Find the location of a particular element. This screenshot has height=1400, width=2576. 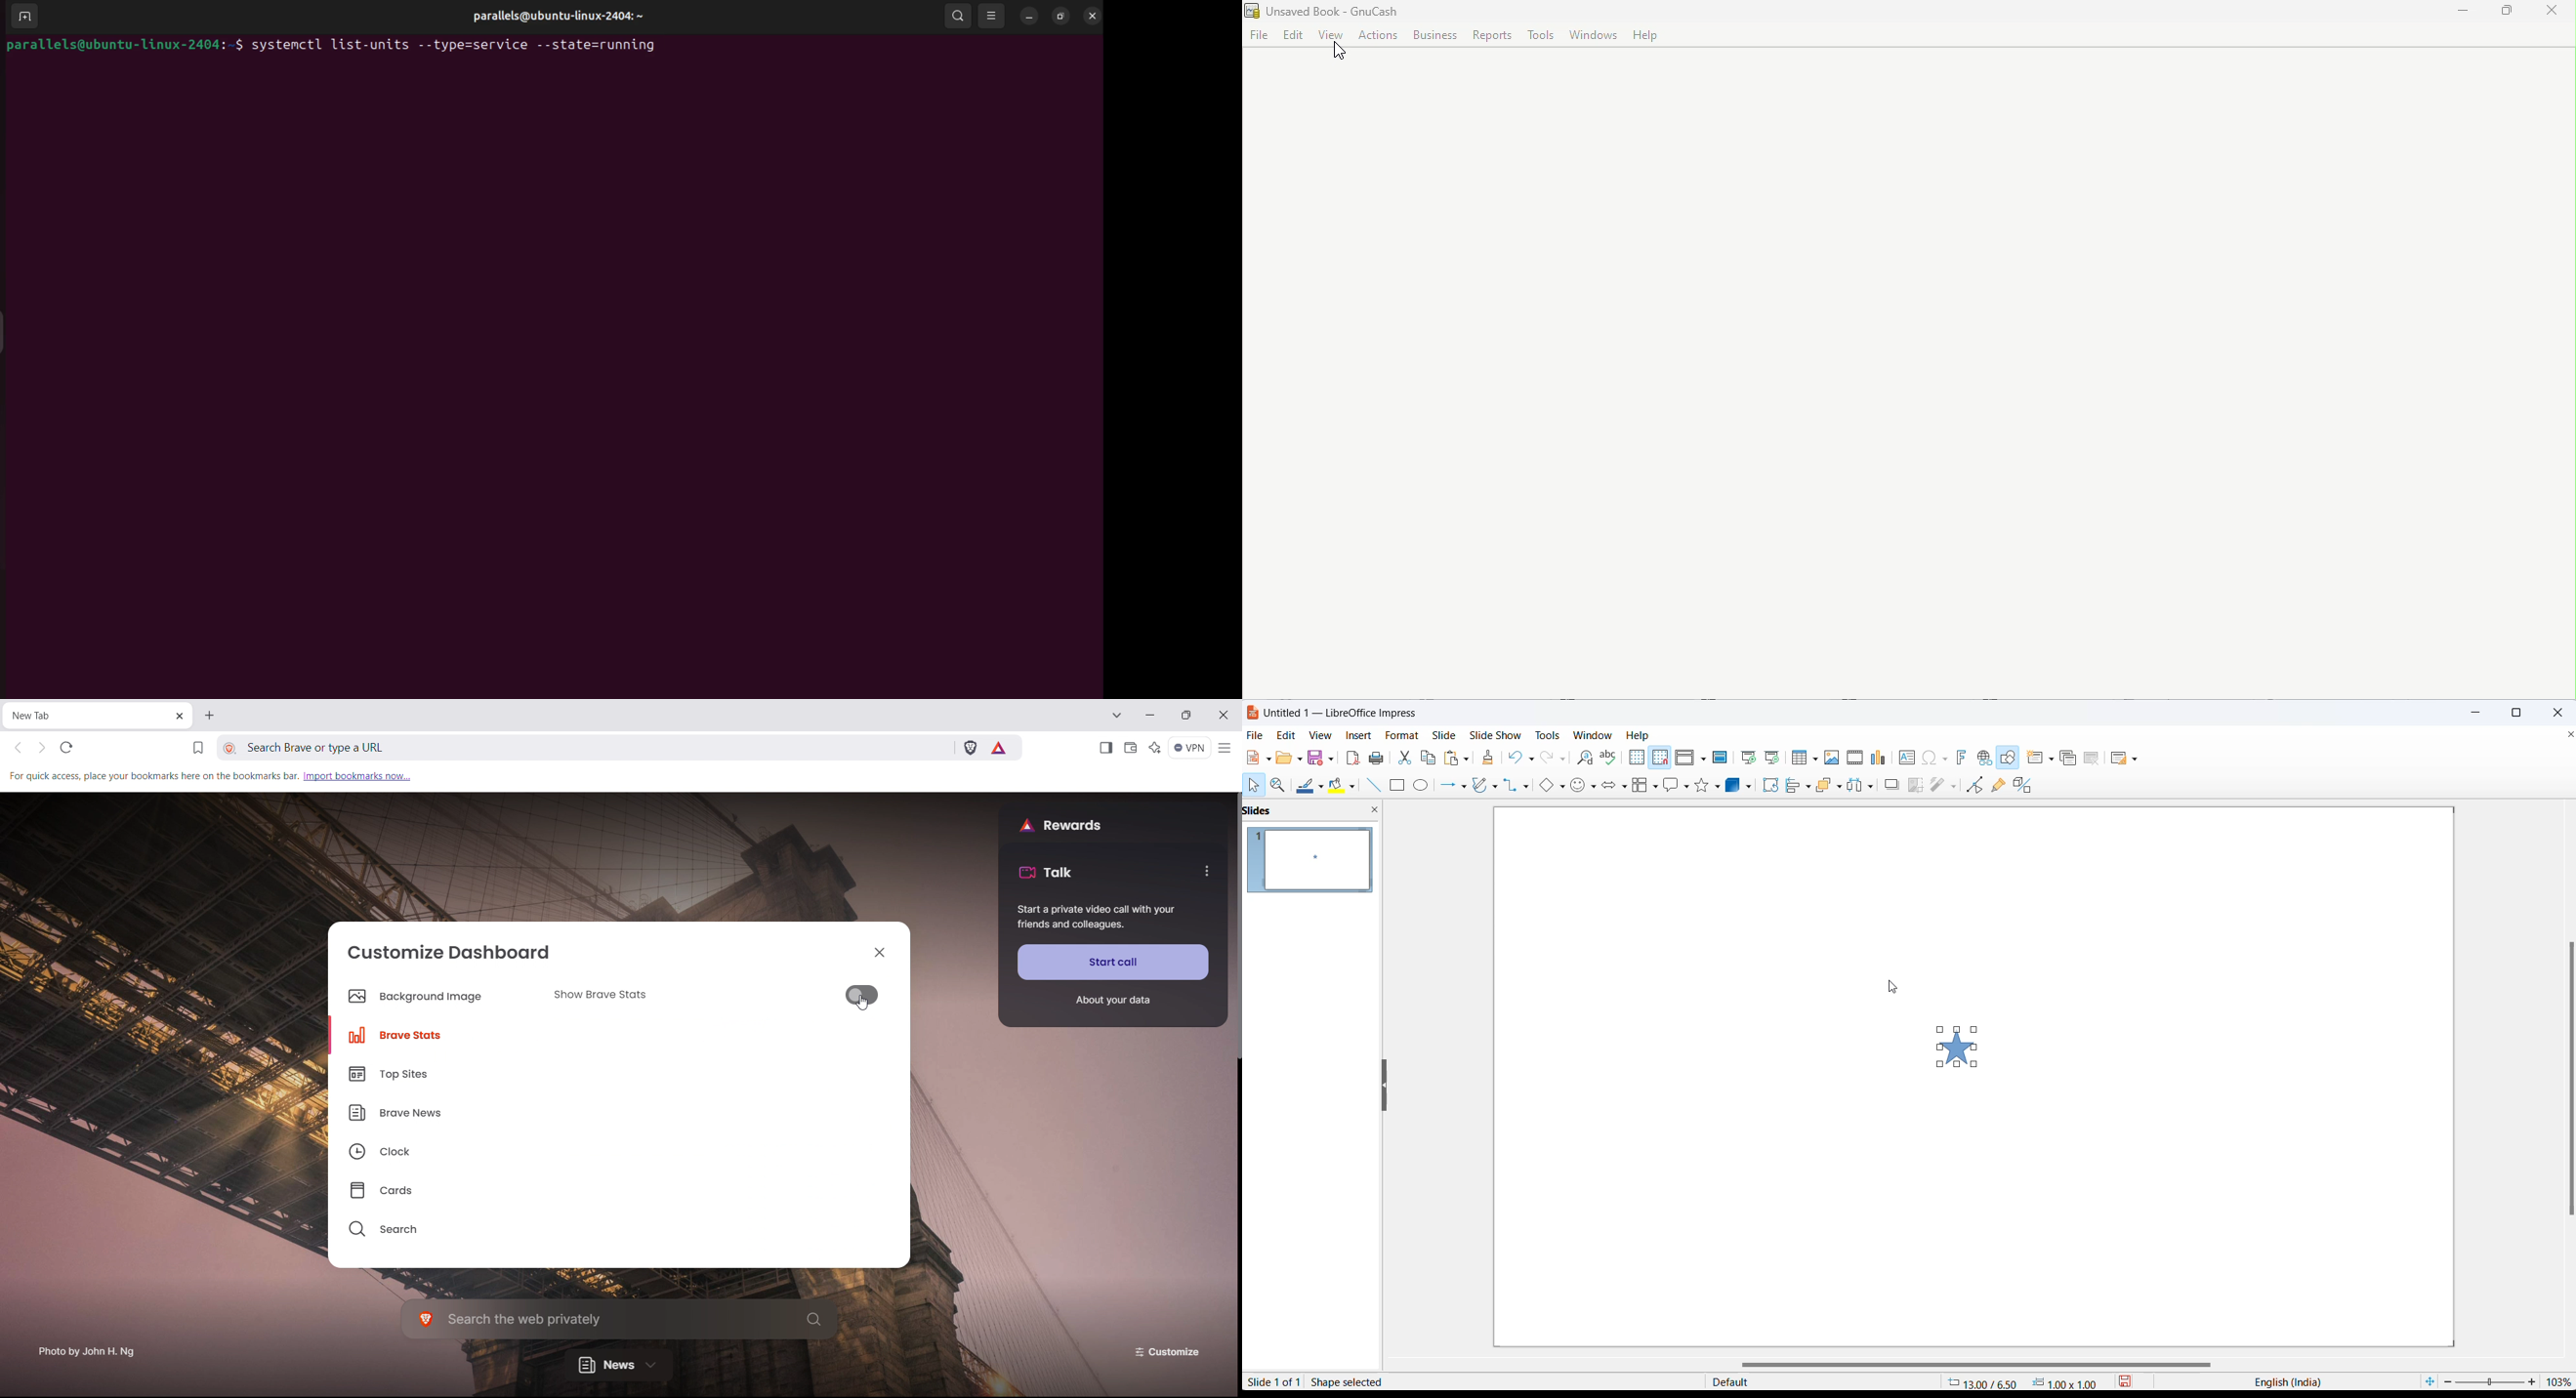

fit slide to current window is located at coordinates (2430, 1381).